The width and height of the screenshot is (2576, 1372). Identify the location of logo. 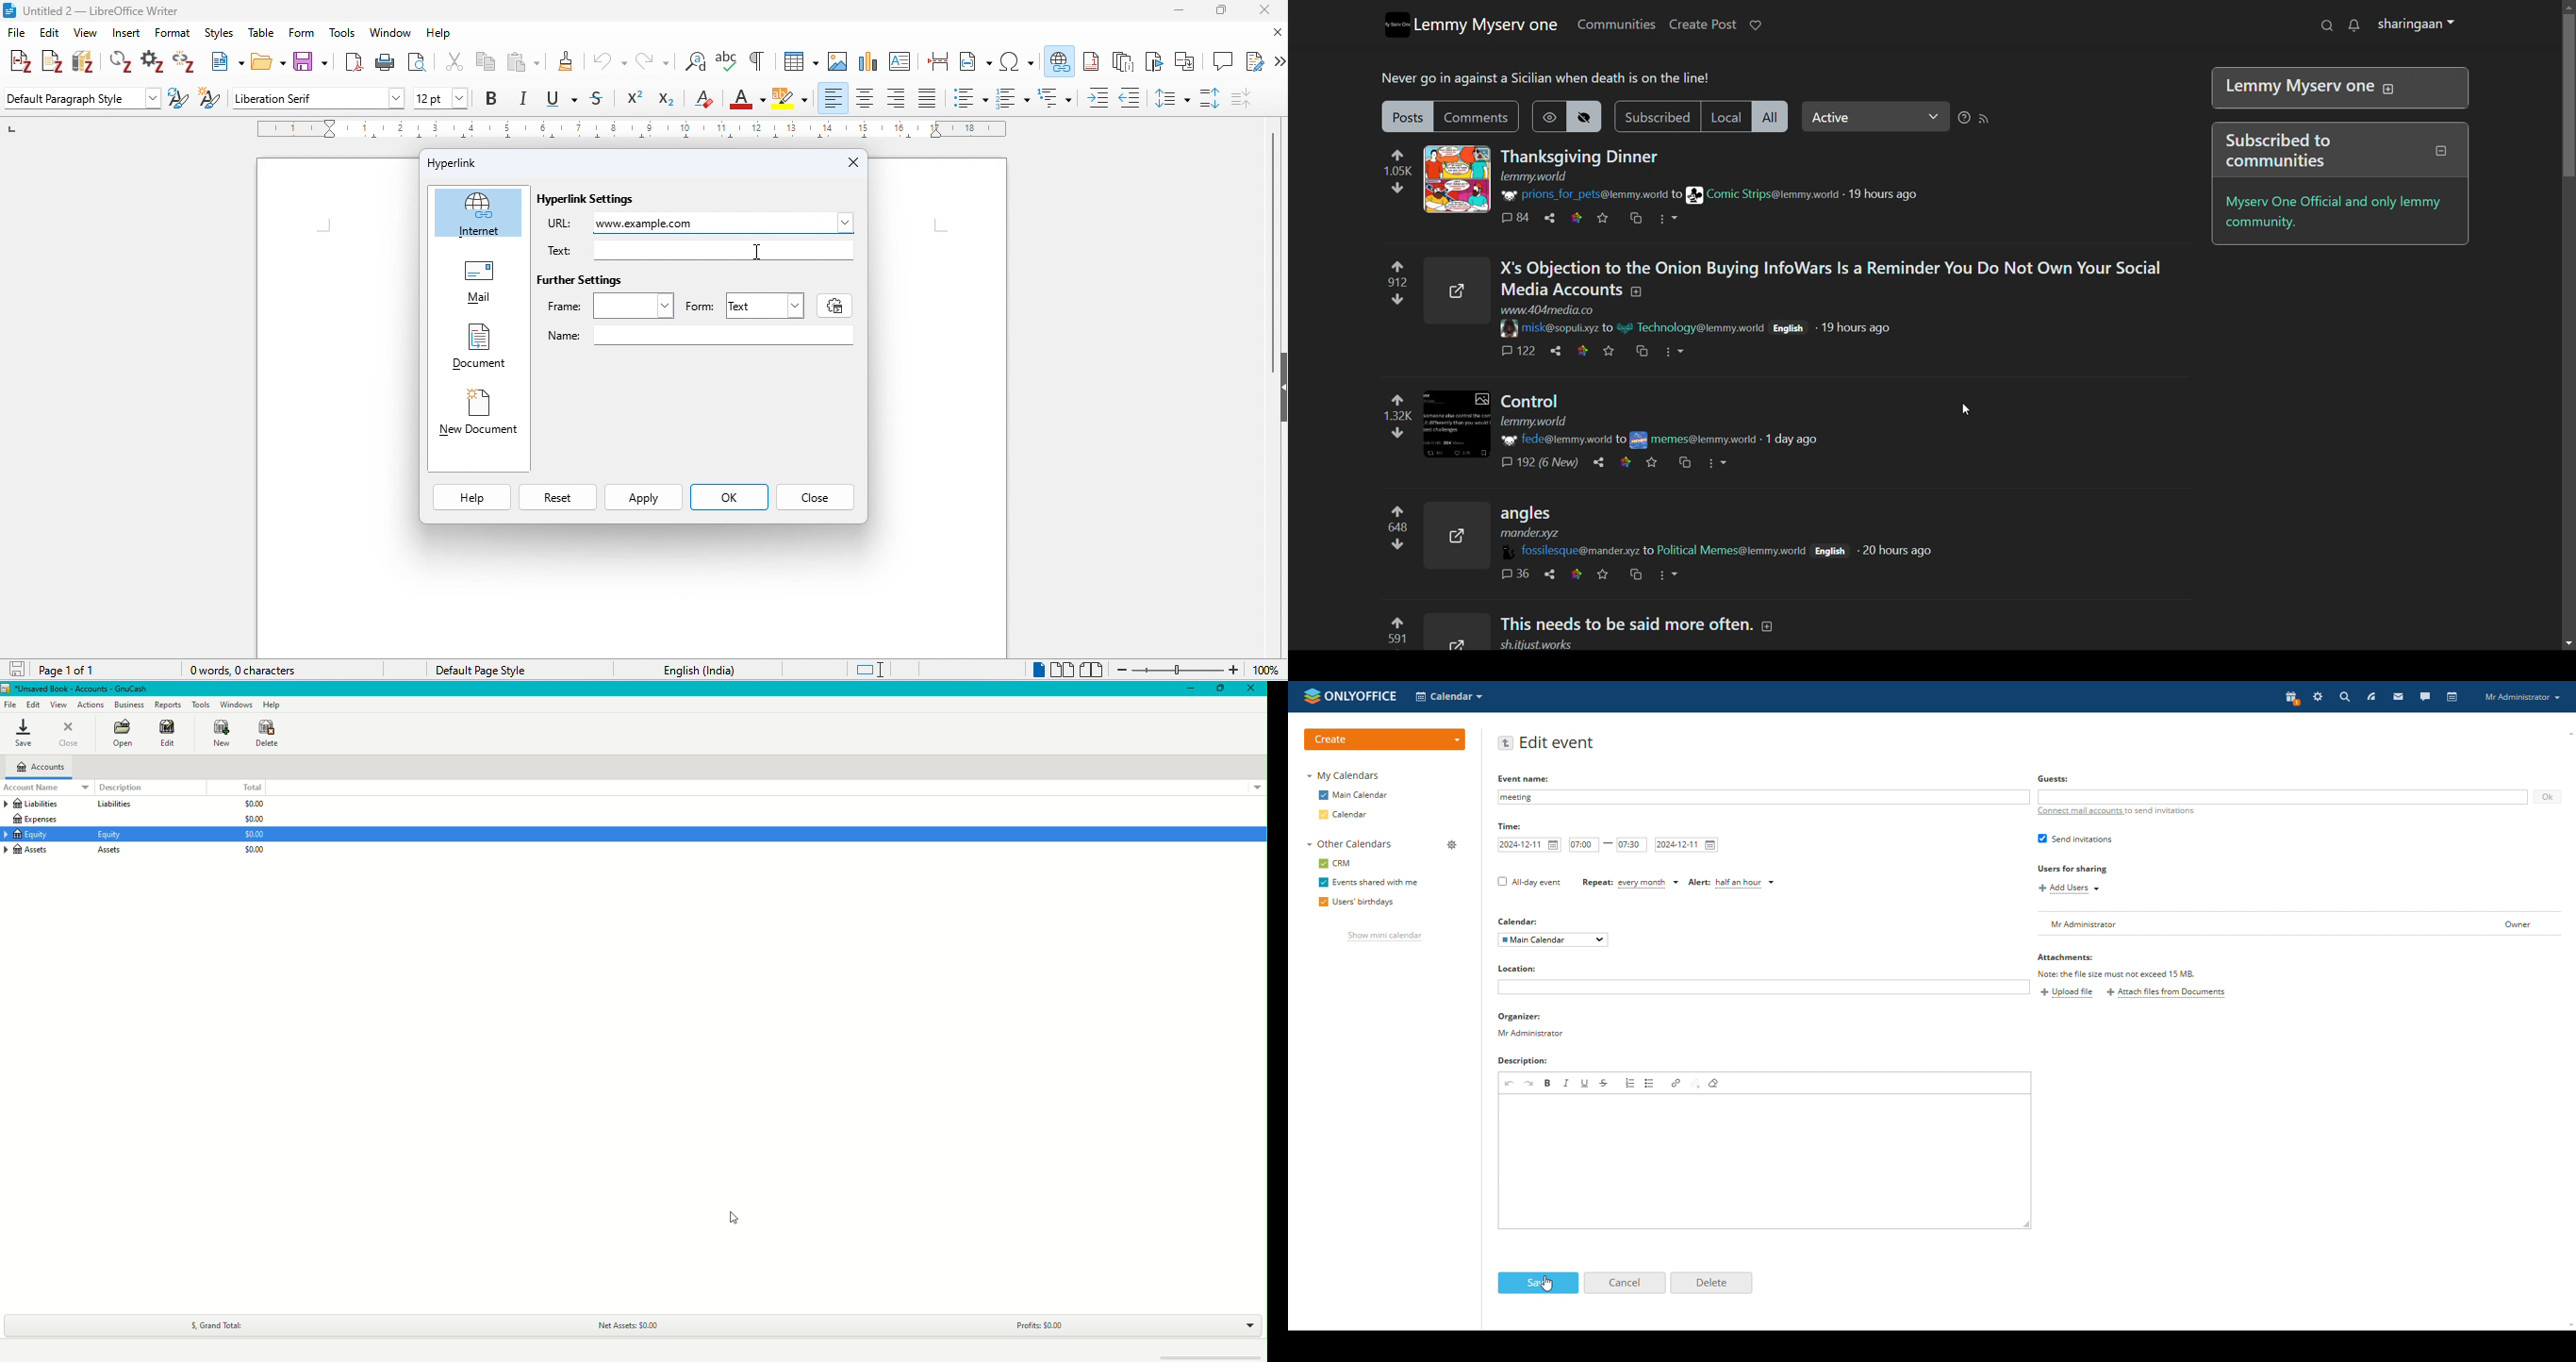
(1350, 696).